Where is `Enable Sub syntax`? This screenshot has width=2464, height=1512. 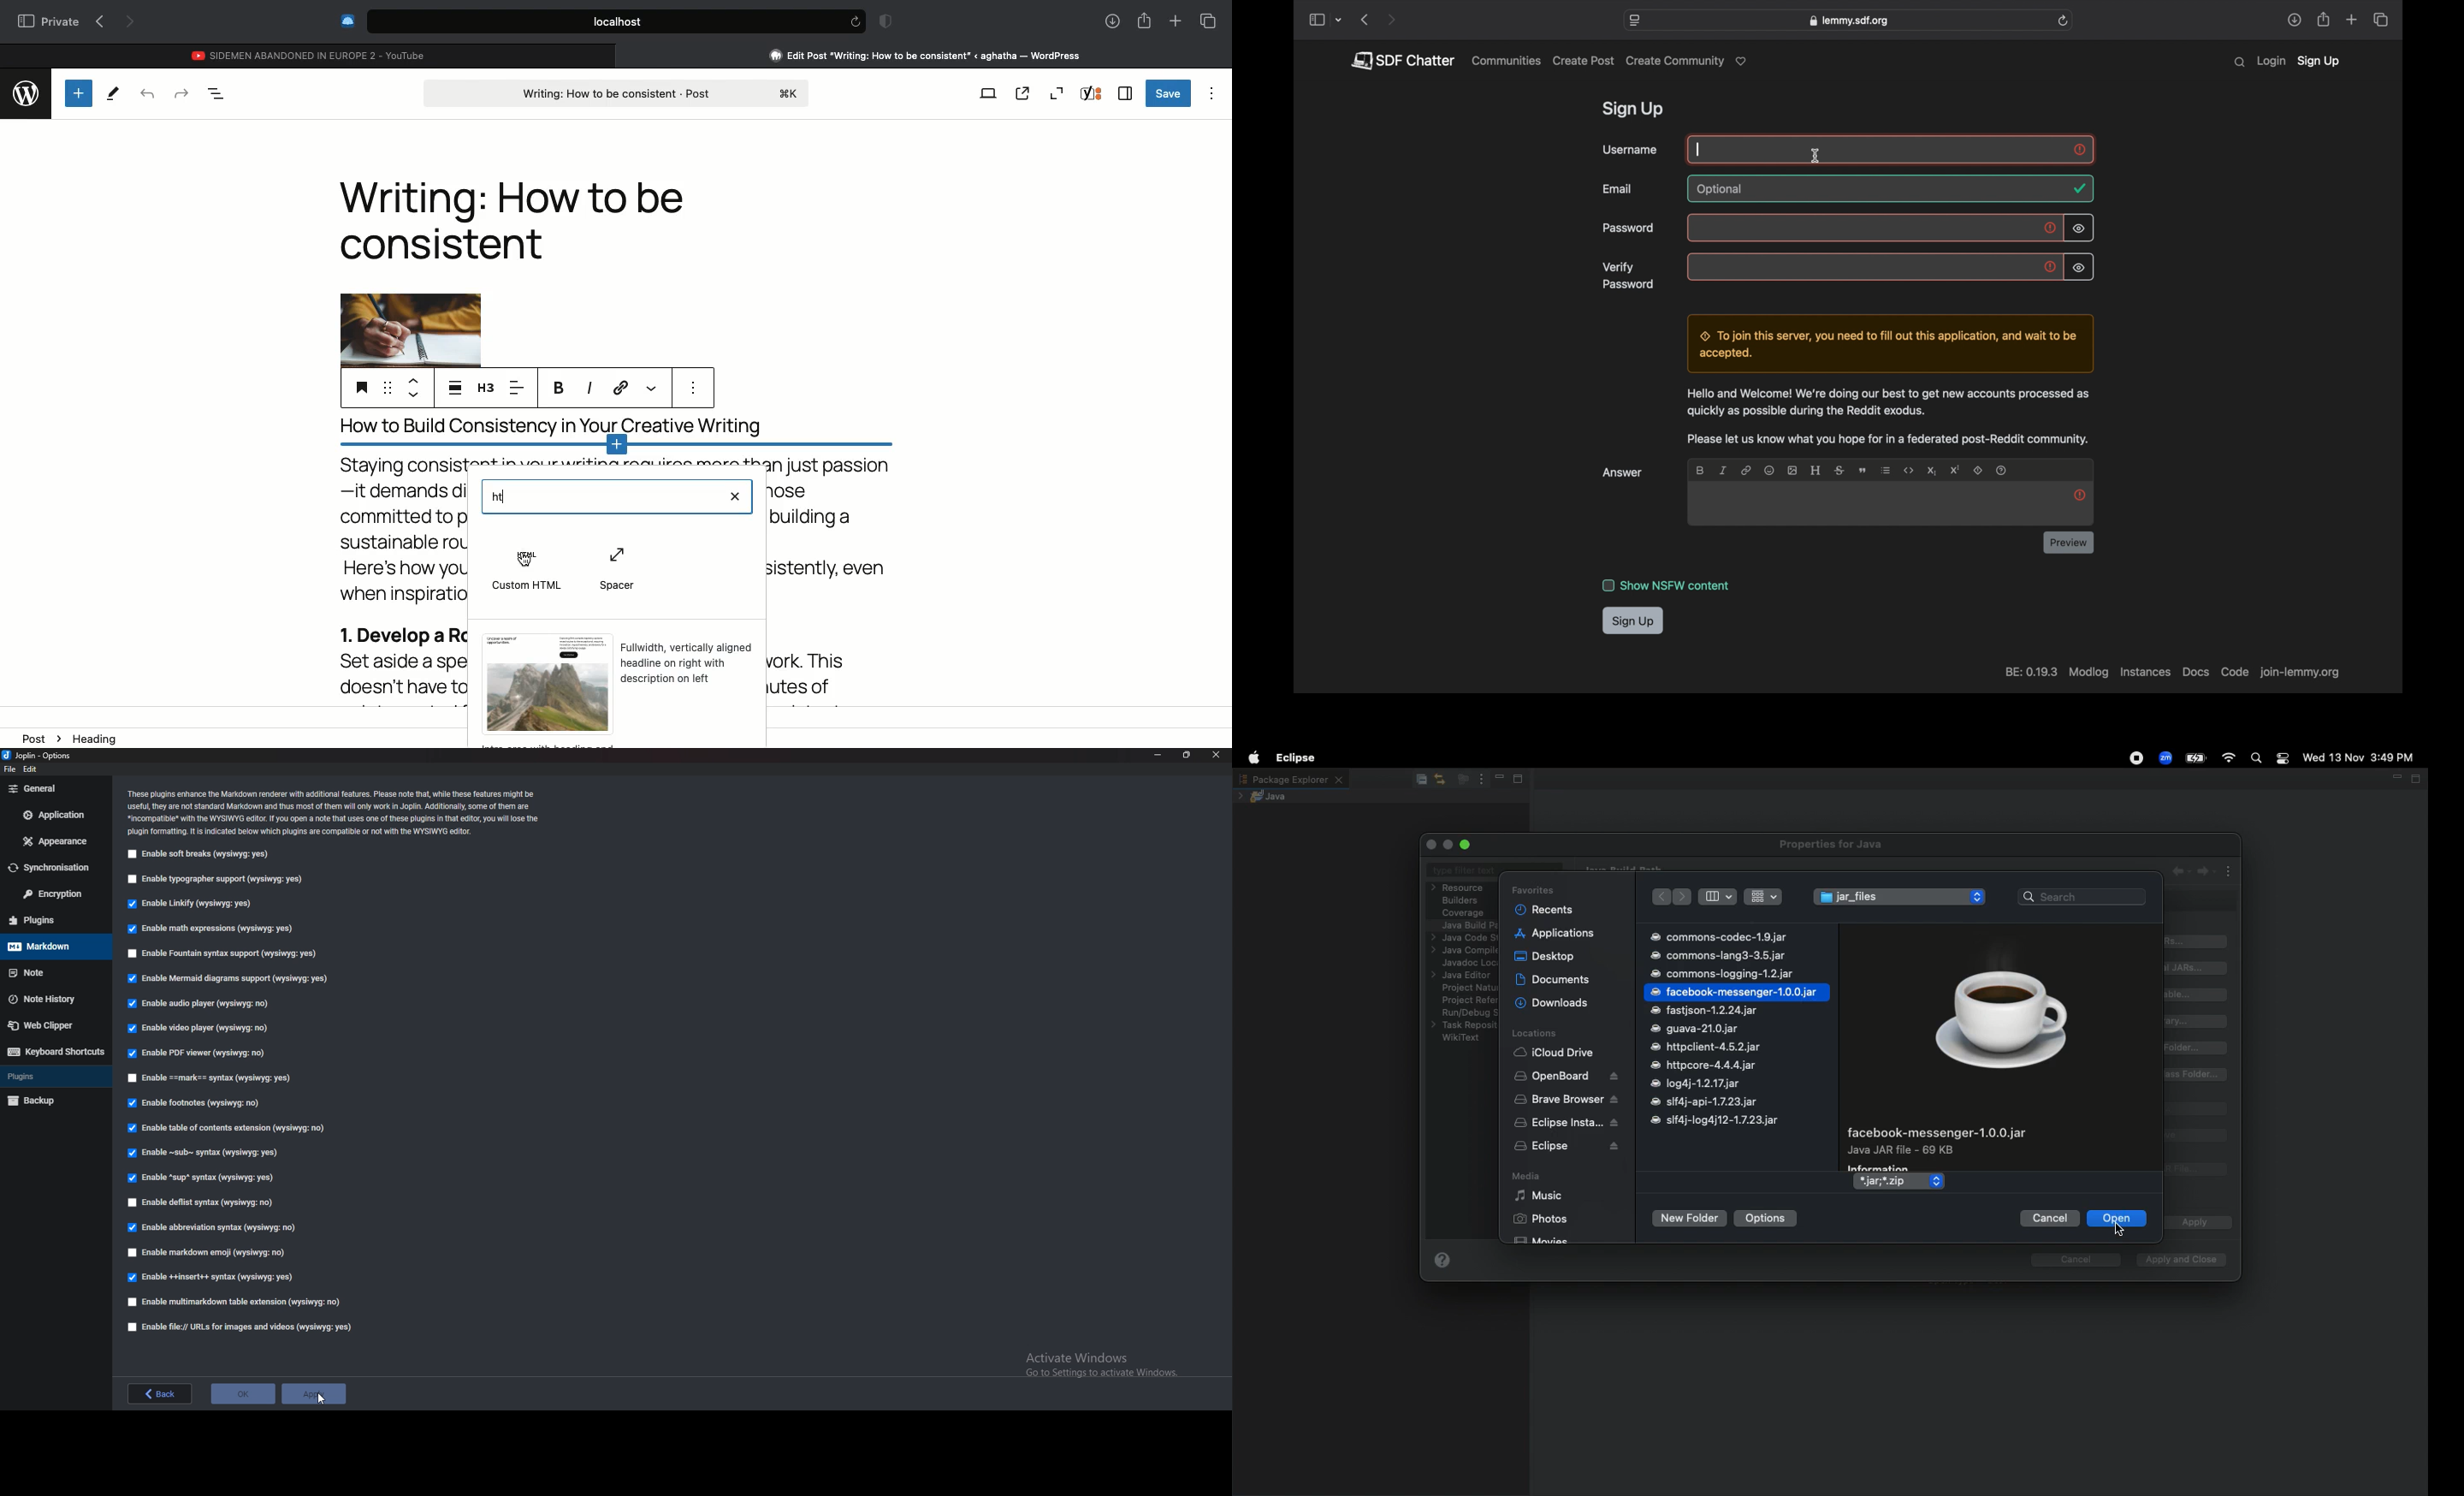
Enable Sub syntax is located at coordinates (205, 1152).